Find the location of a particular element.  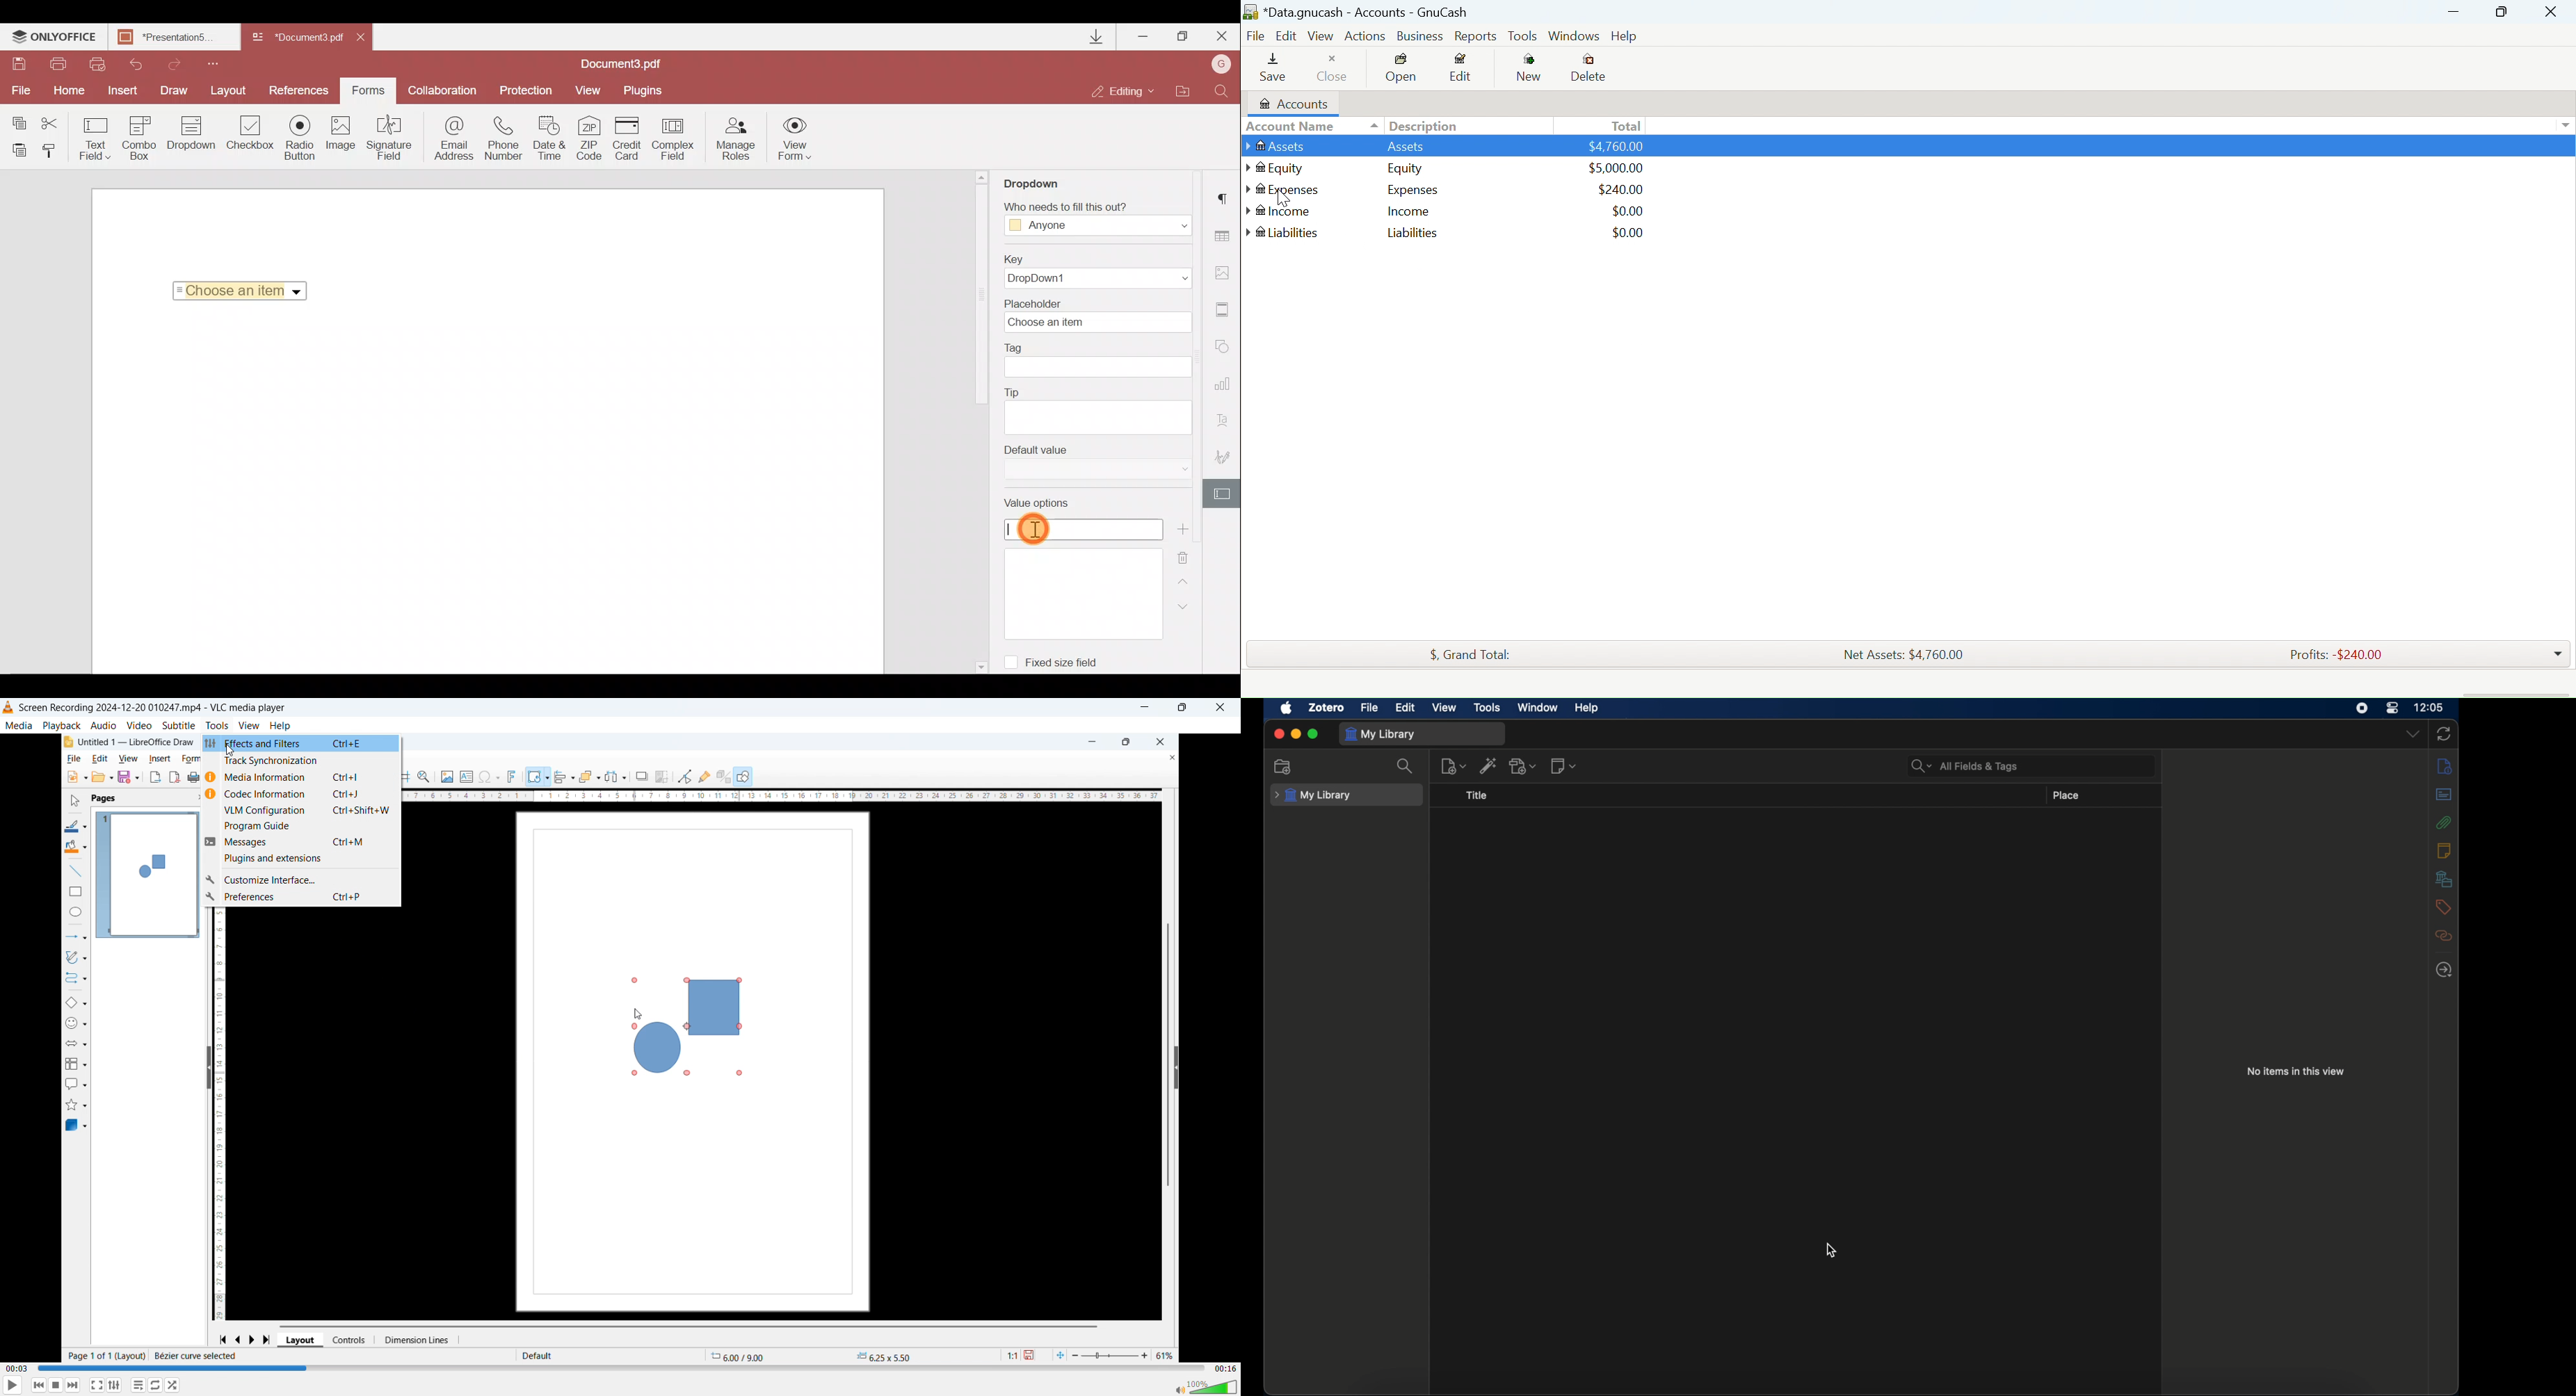

new item is located at coordinates (1453, 766).